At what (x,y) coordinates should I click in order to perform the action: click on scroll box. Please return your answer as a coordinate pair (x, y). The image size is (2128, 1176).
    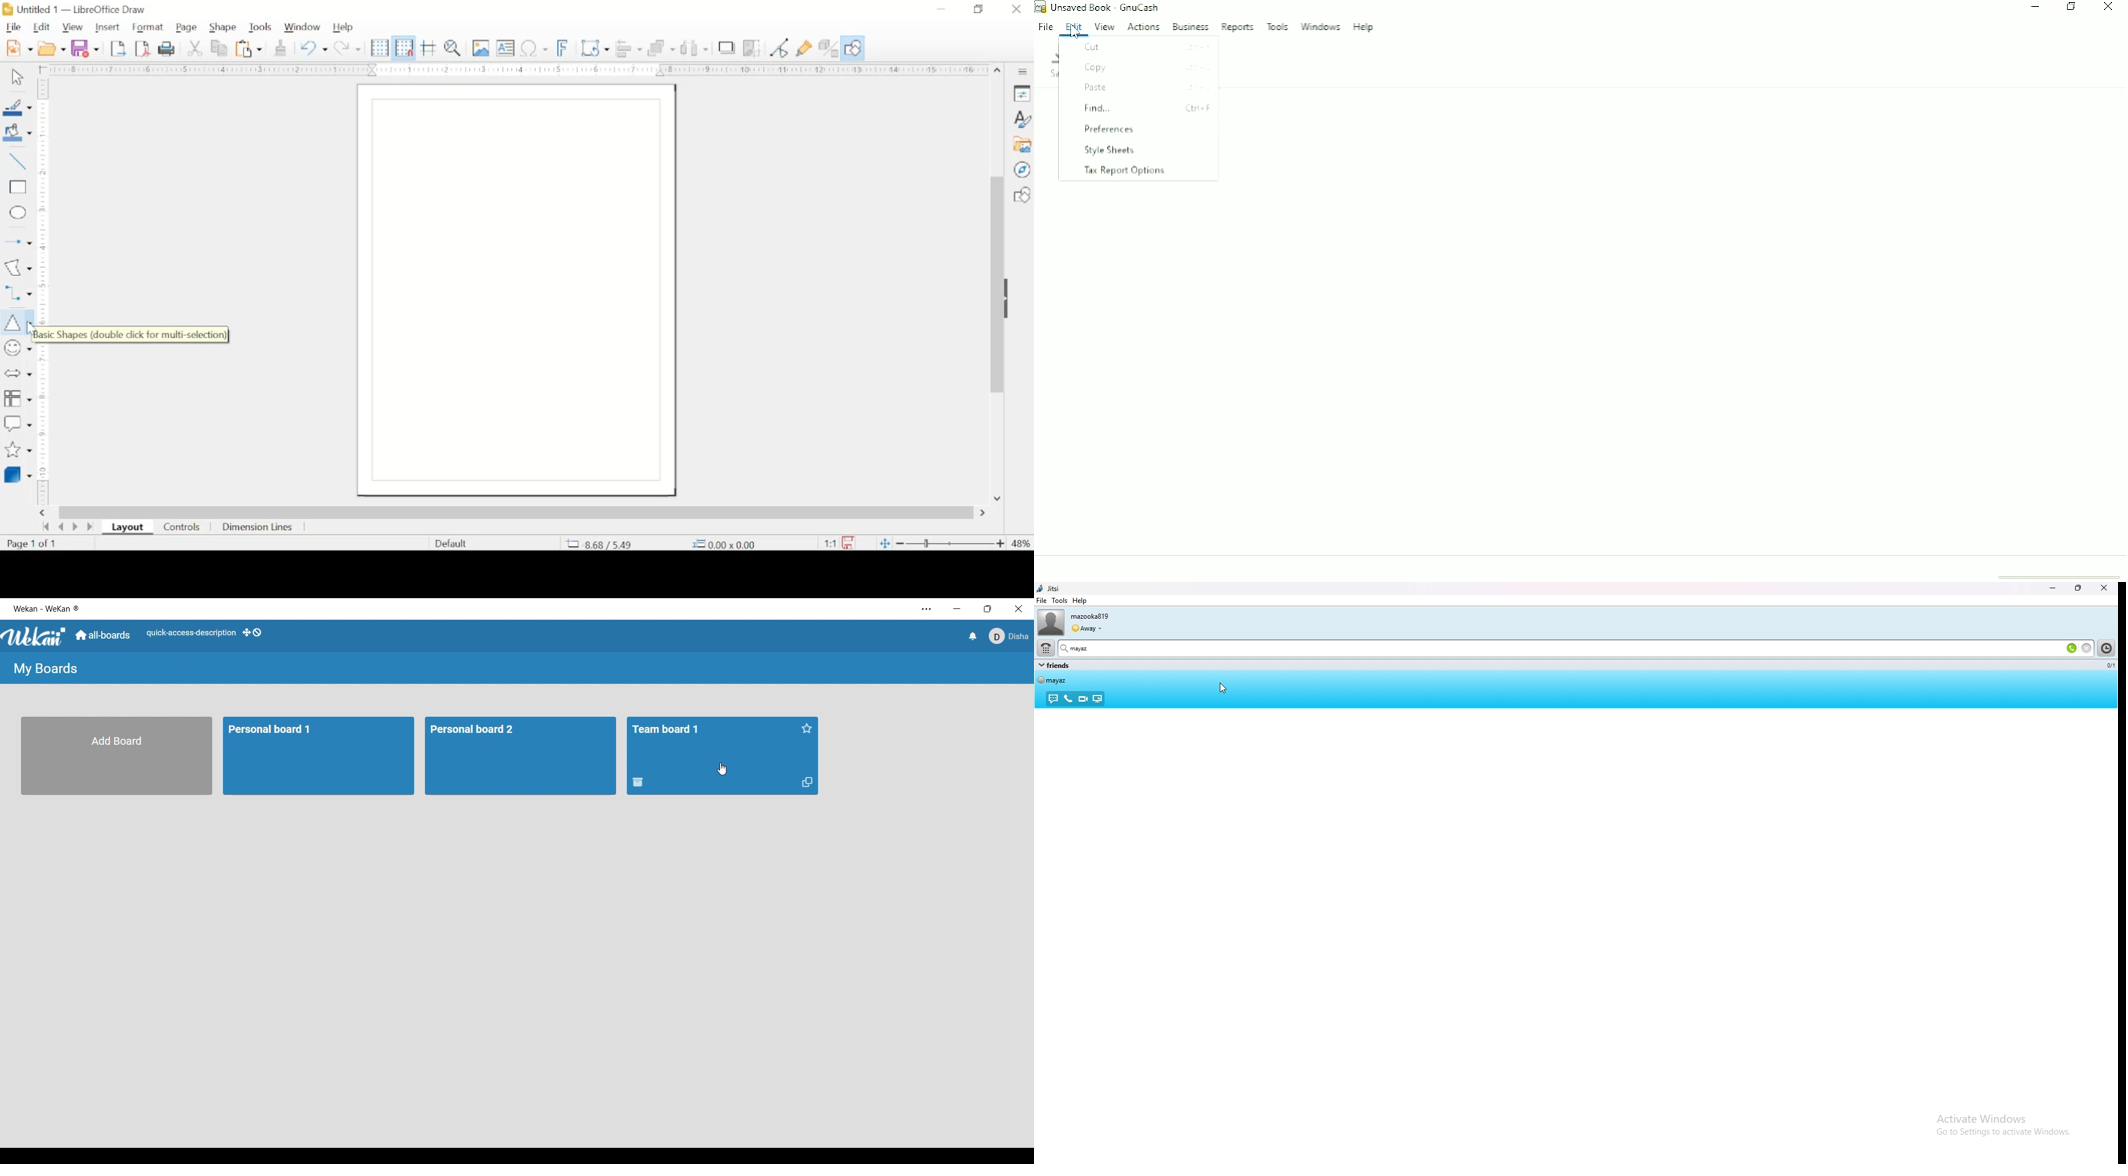
    Looking at the image, I should click on (995, 287).